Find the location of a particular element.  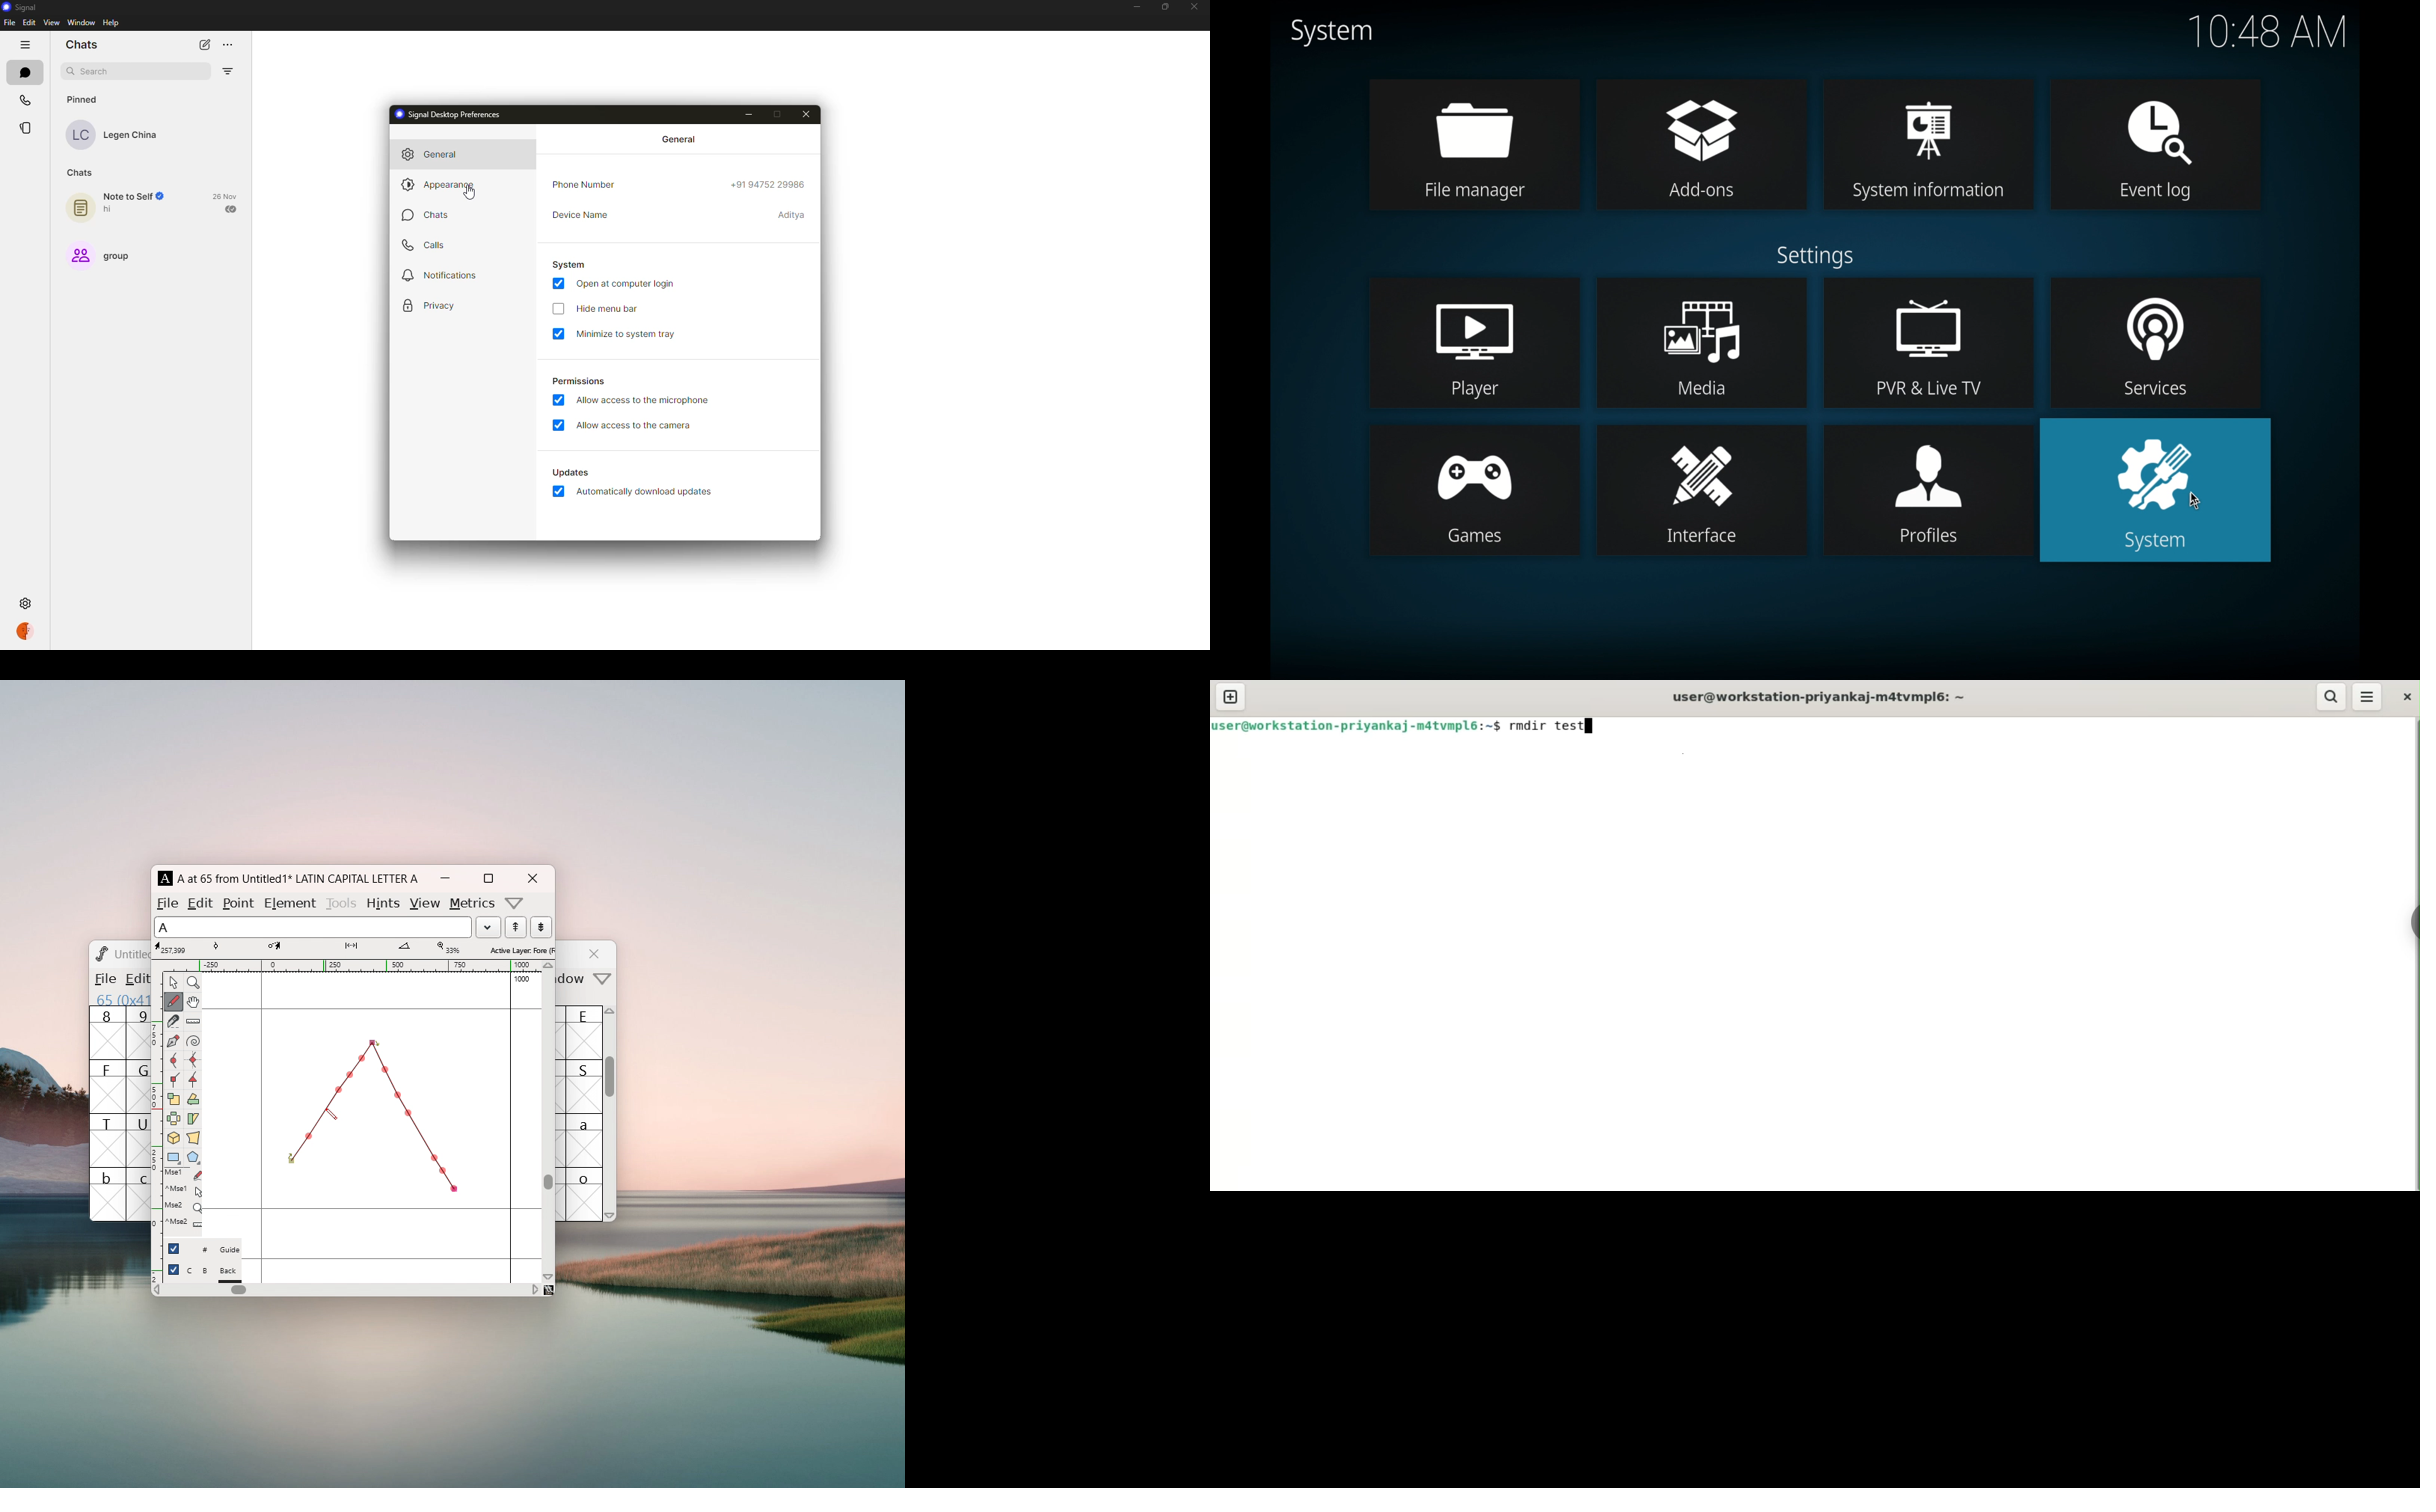

signal is located at coordinates (20, 6).